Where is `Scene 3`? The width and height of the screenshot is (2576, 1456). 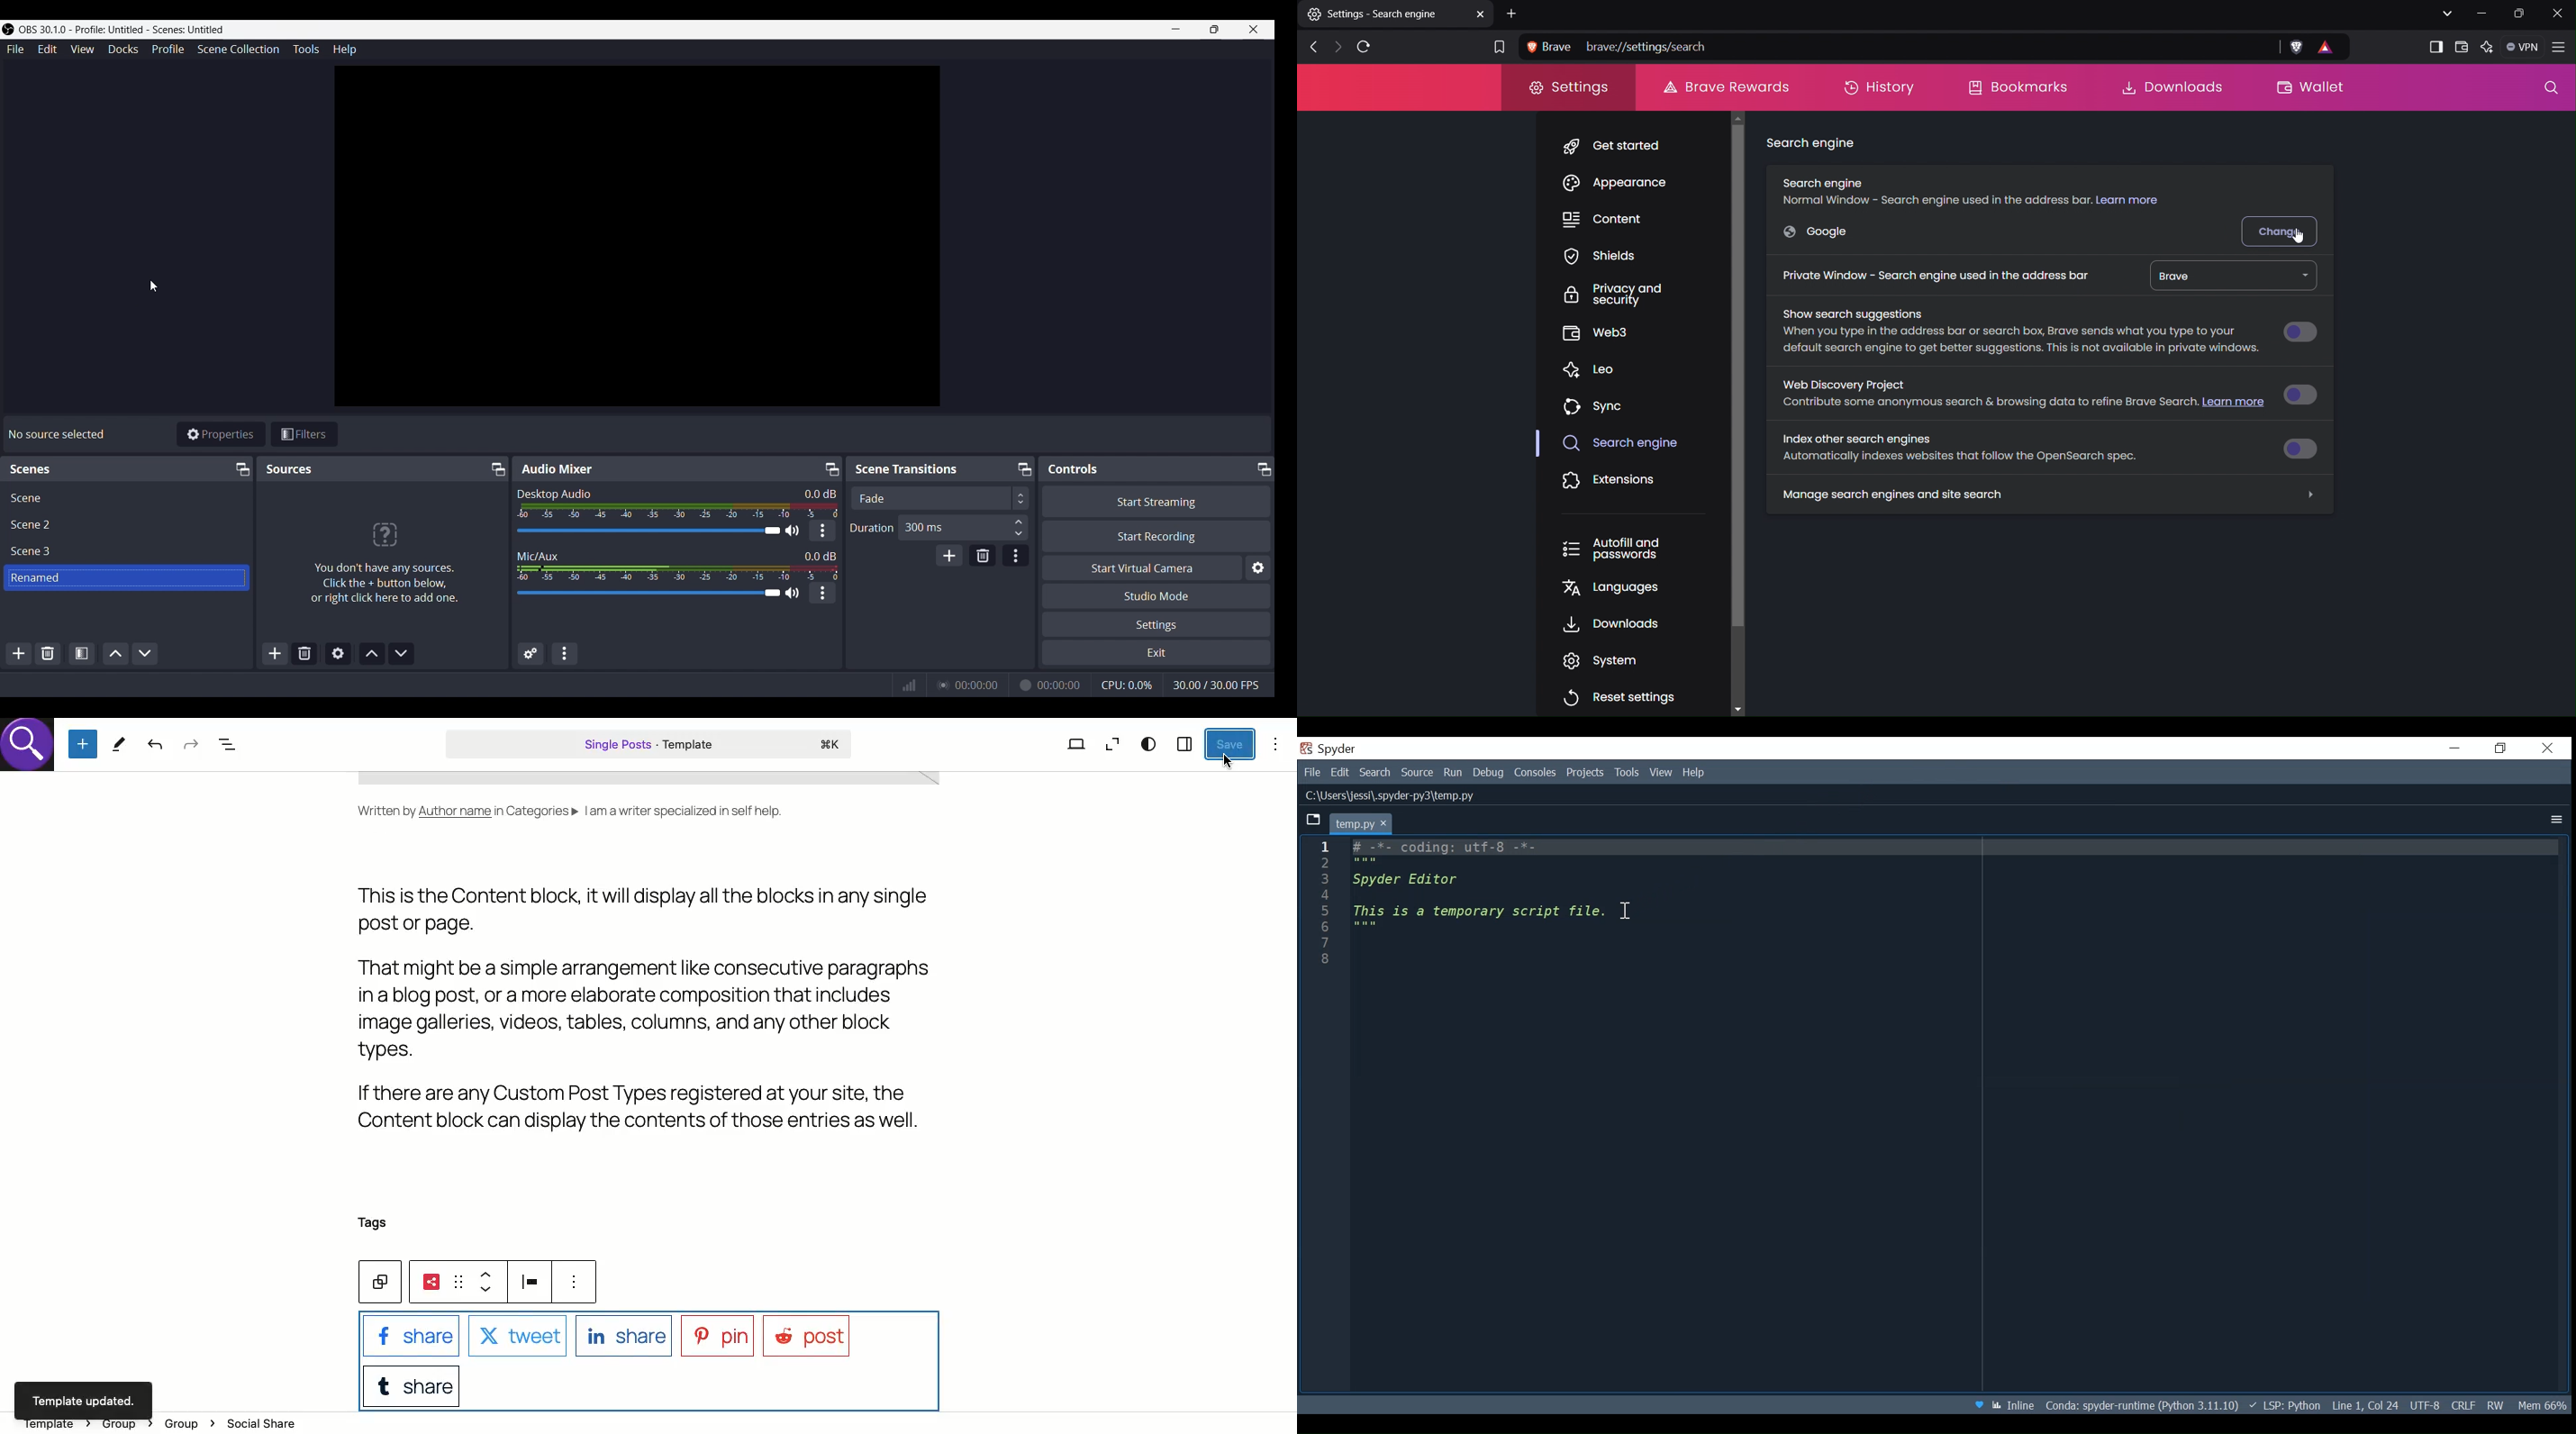 Scene 3 is located at coordinates (35, 552).